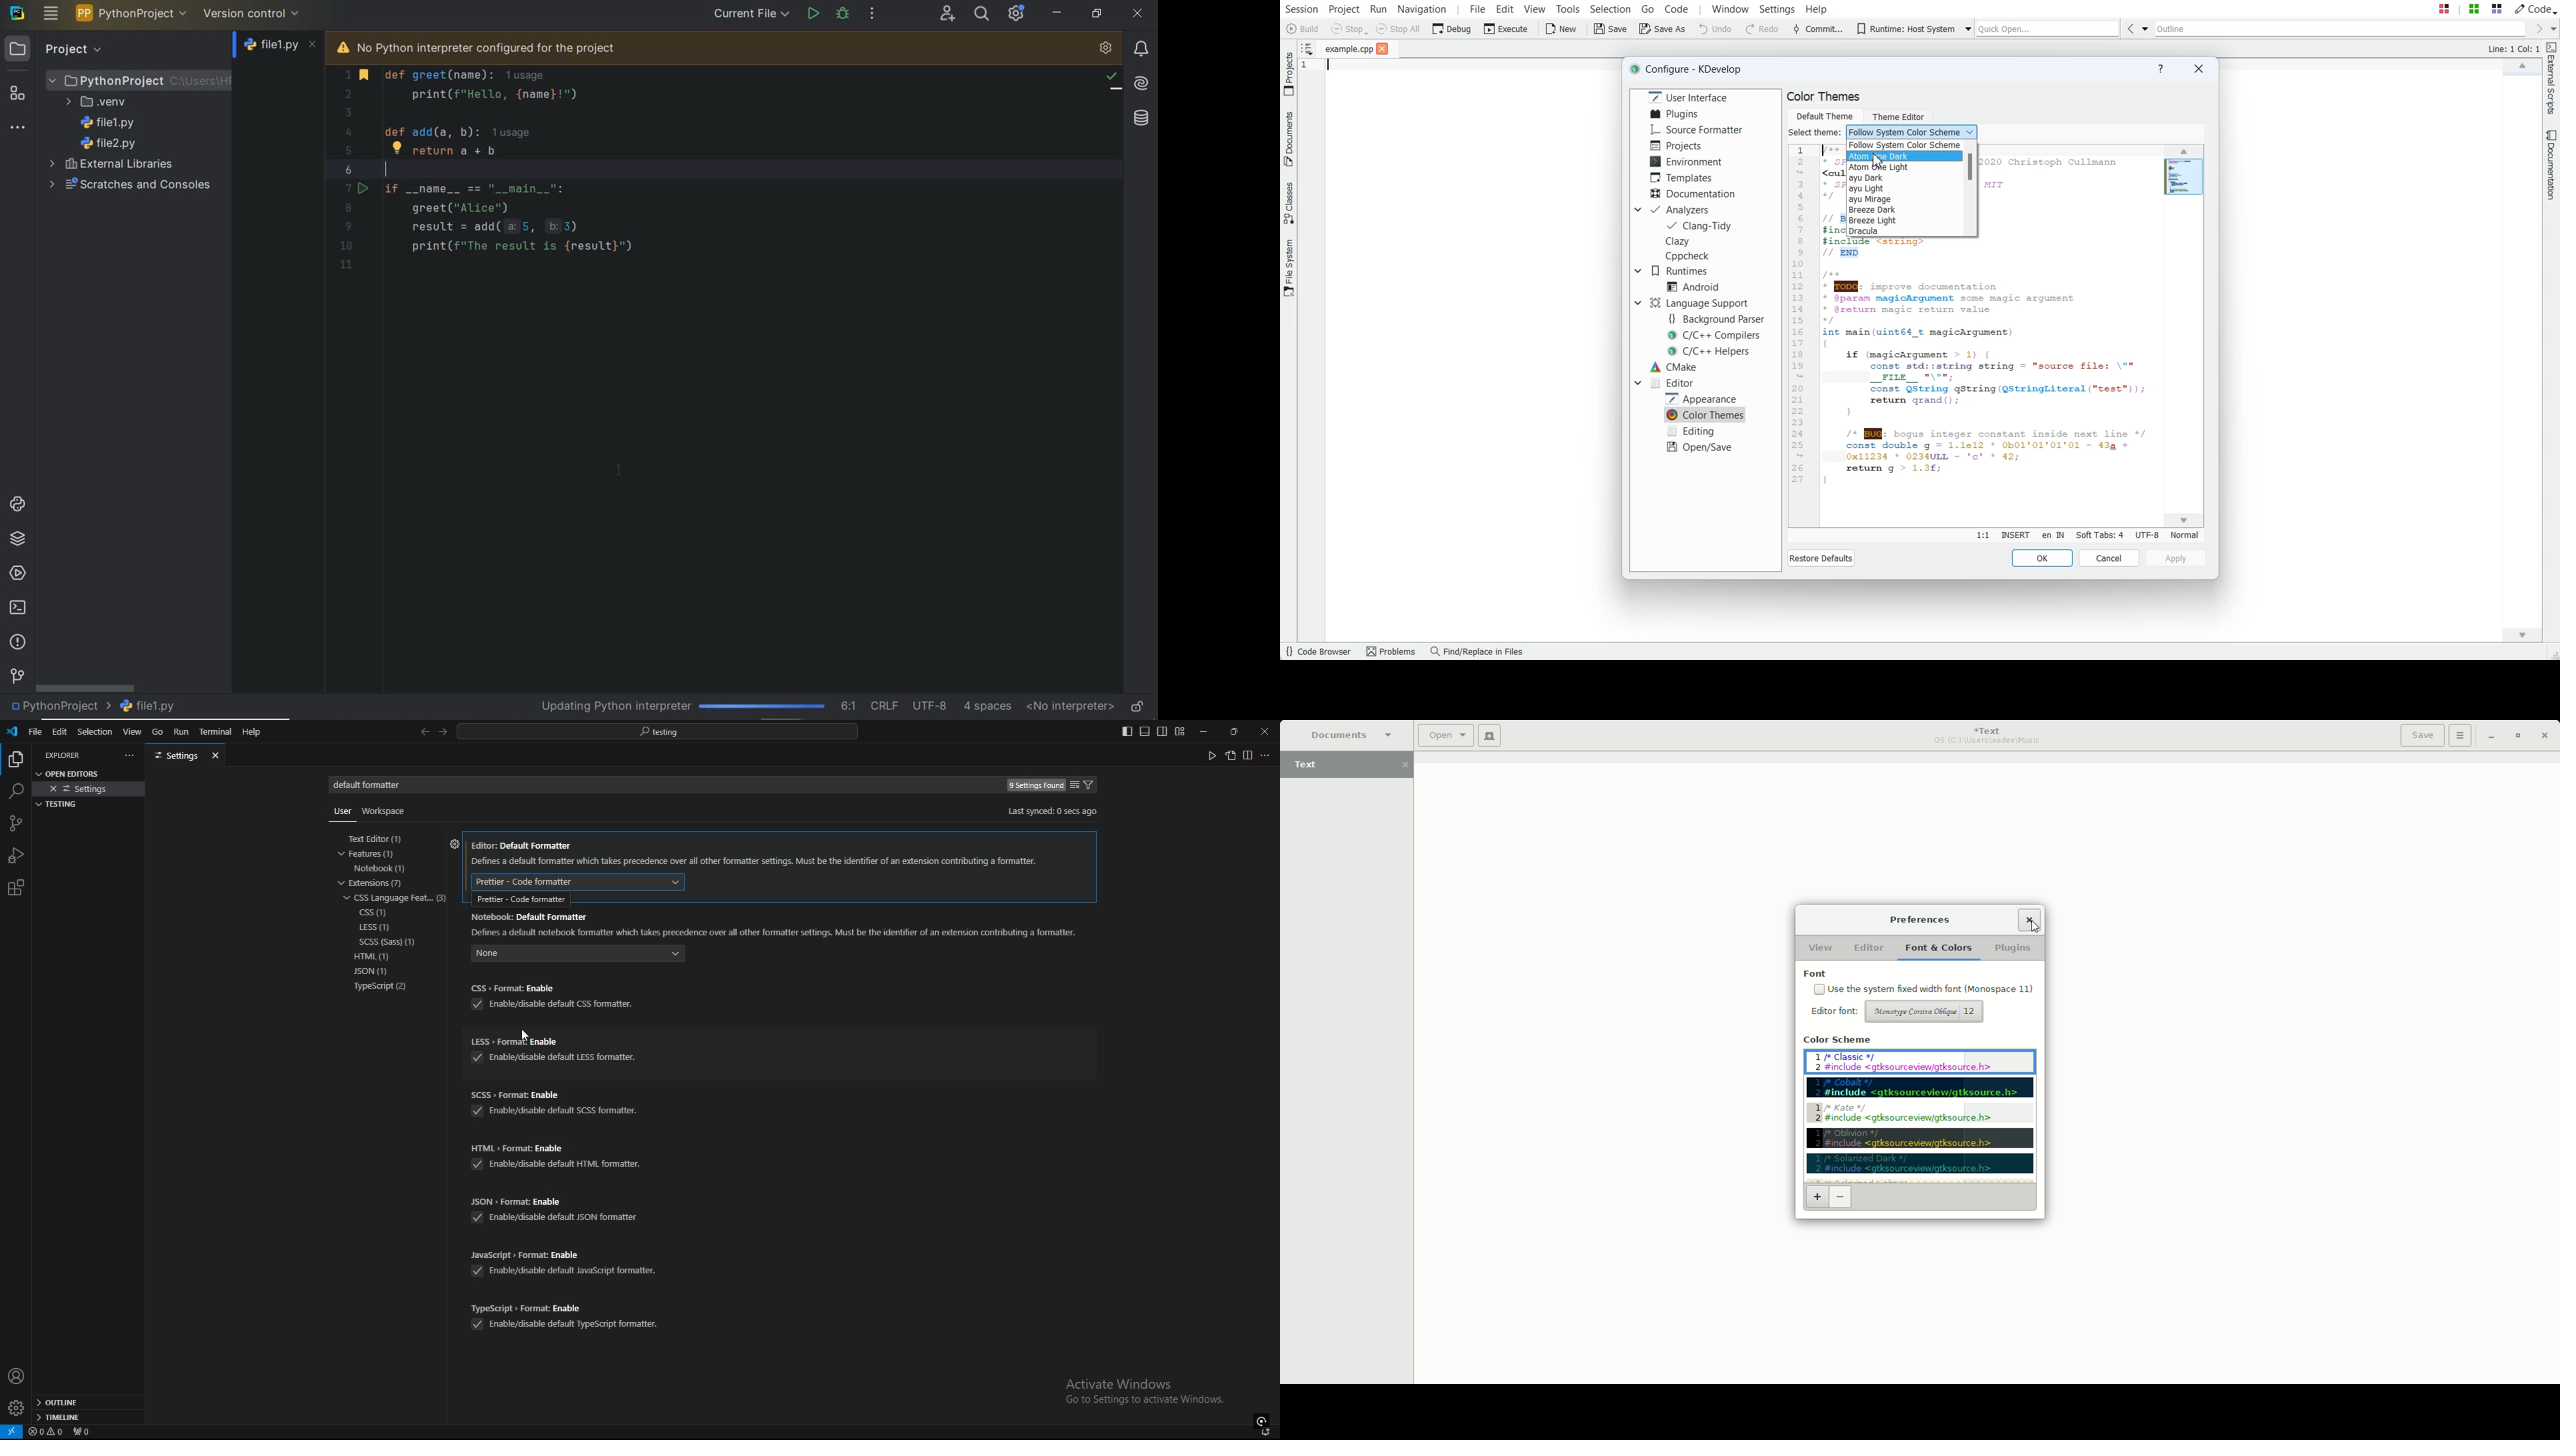  I want to click on cursor, so click(517, 1034).